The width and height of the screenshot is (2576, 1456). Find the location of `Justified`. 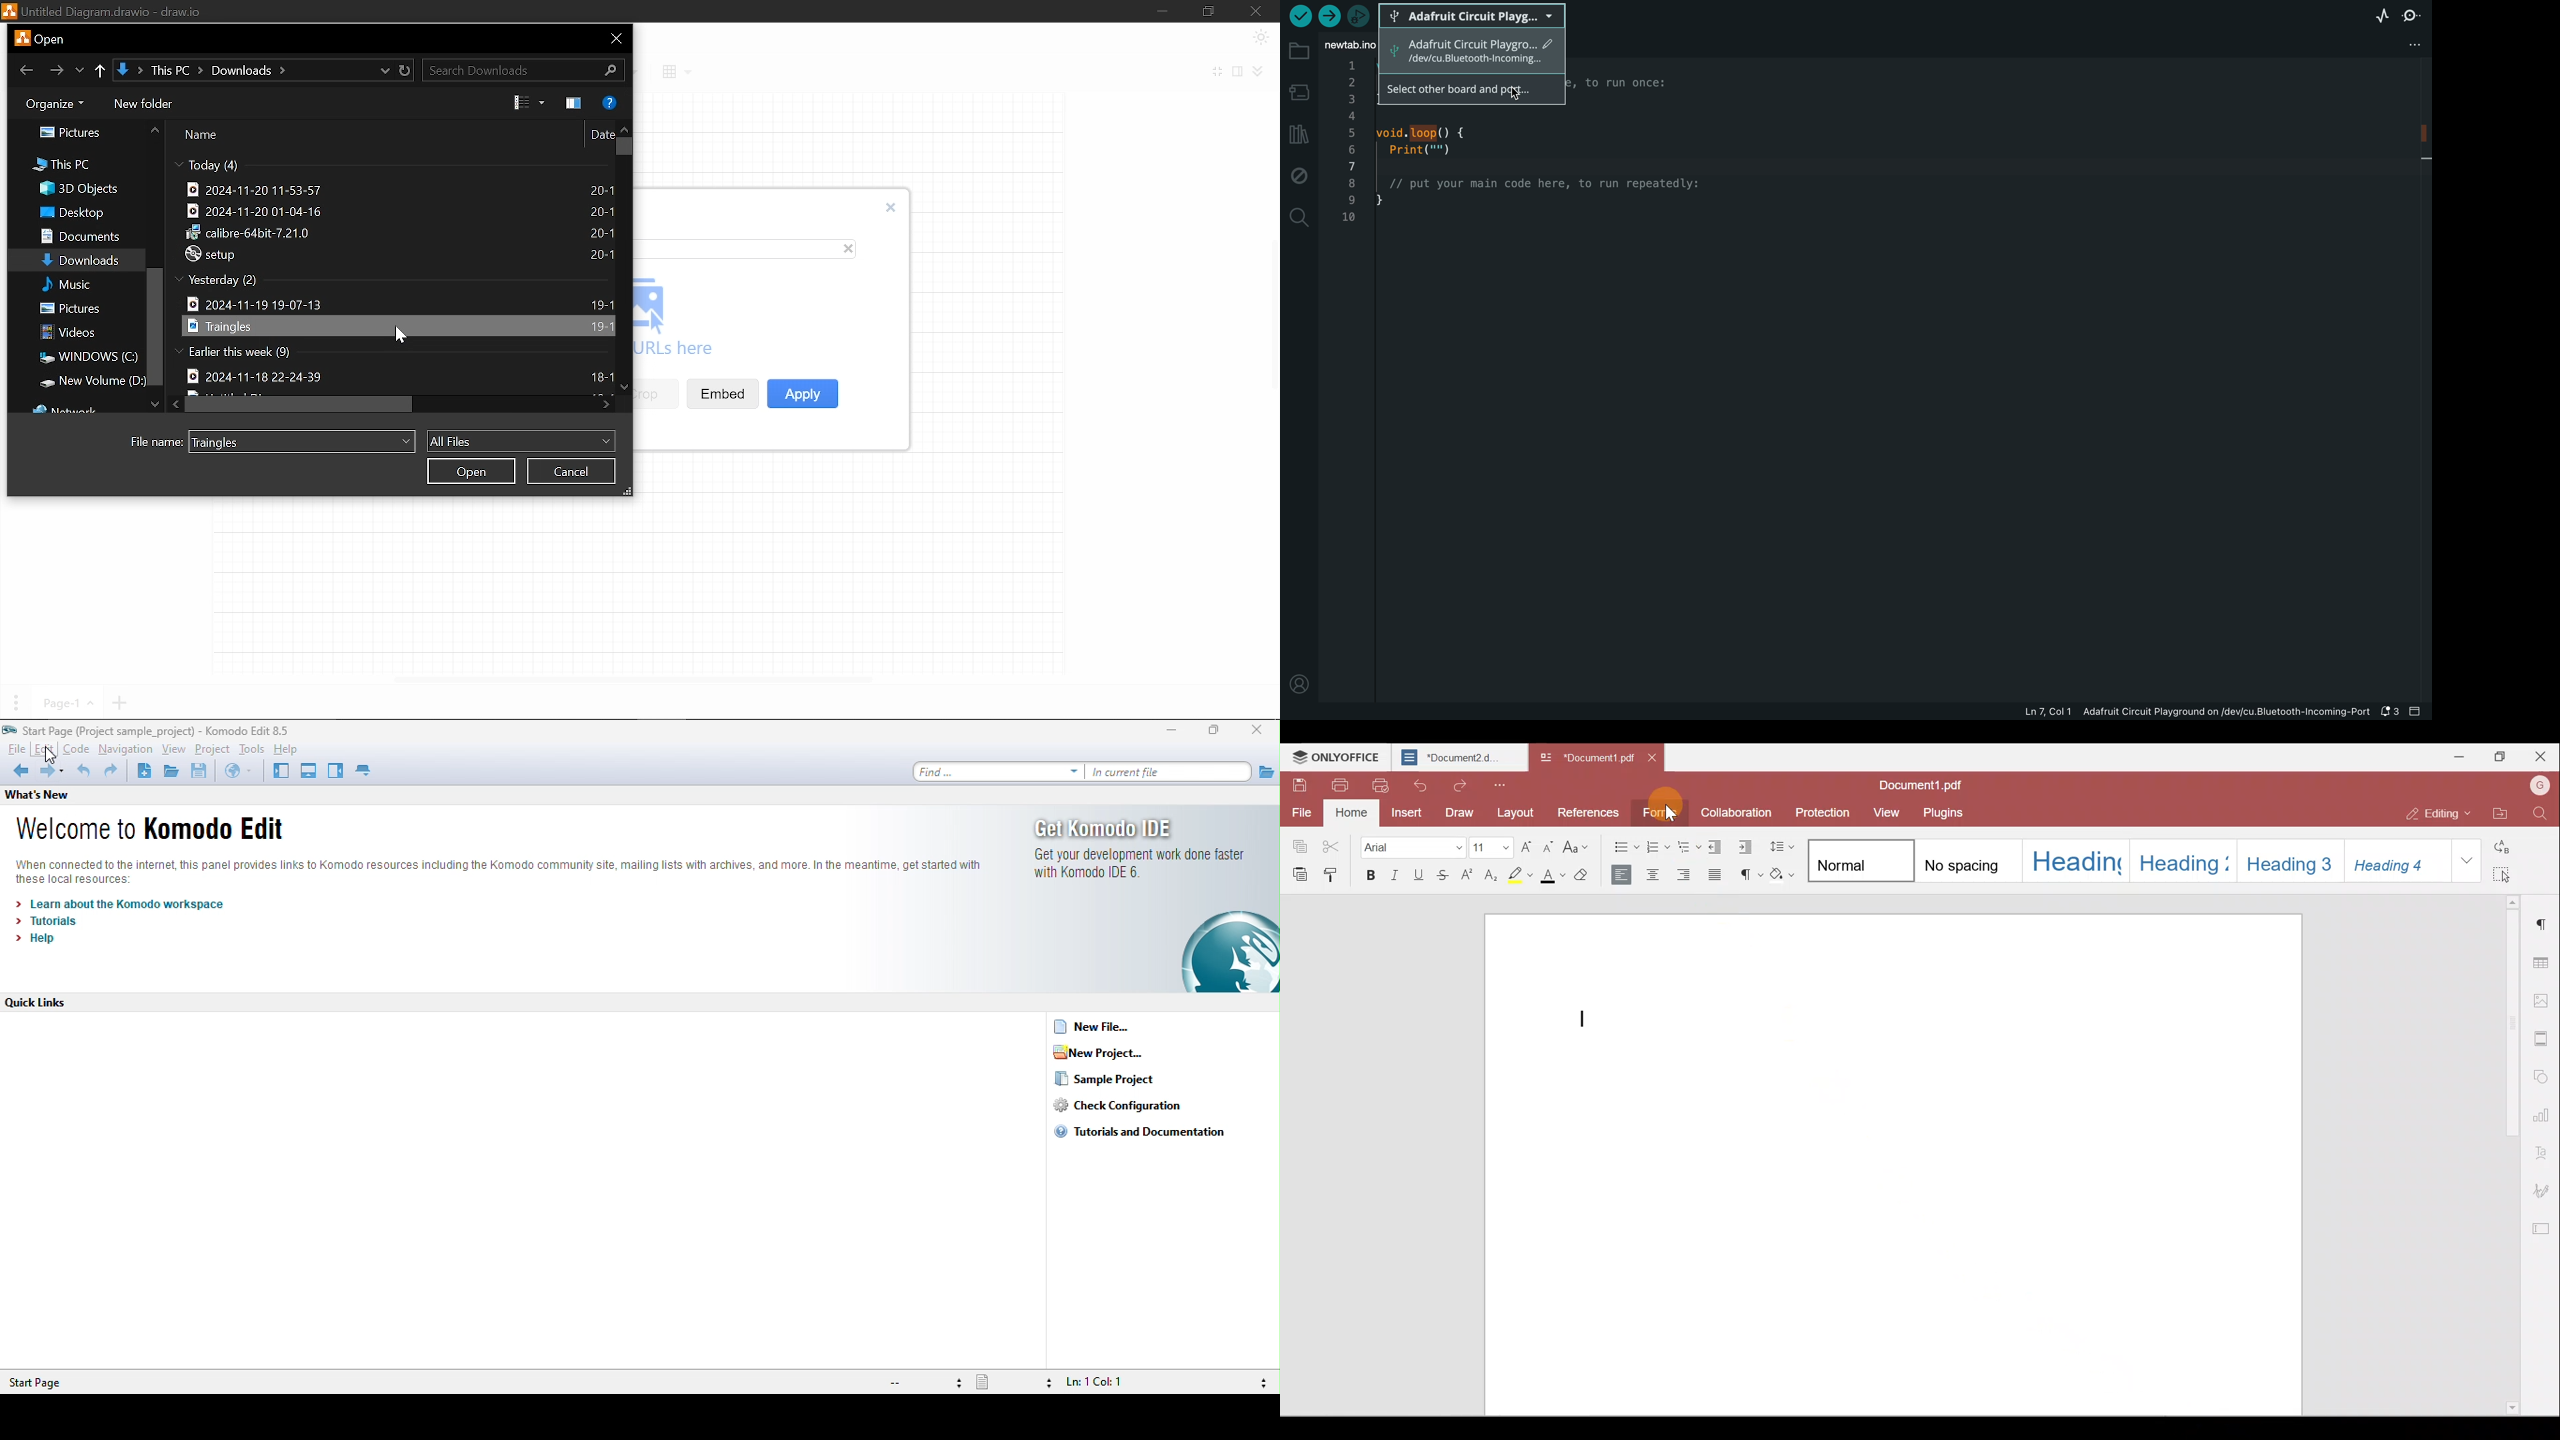

Justified is located at coordinates (1717, 877).